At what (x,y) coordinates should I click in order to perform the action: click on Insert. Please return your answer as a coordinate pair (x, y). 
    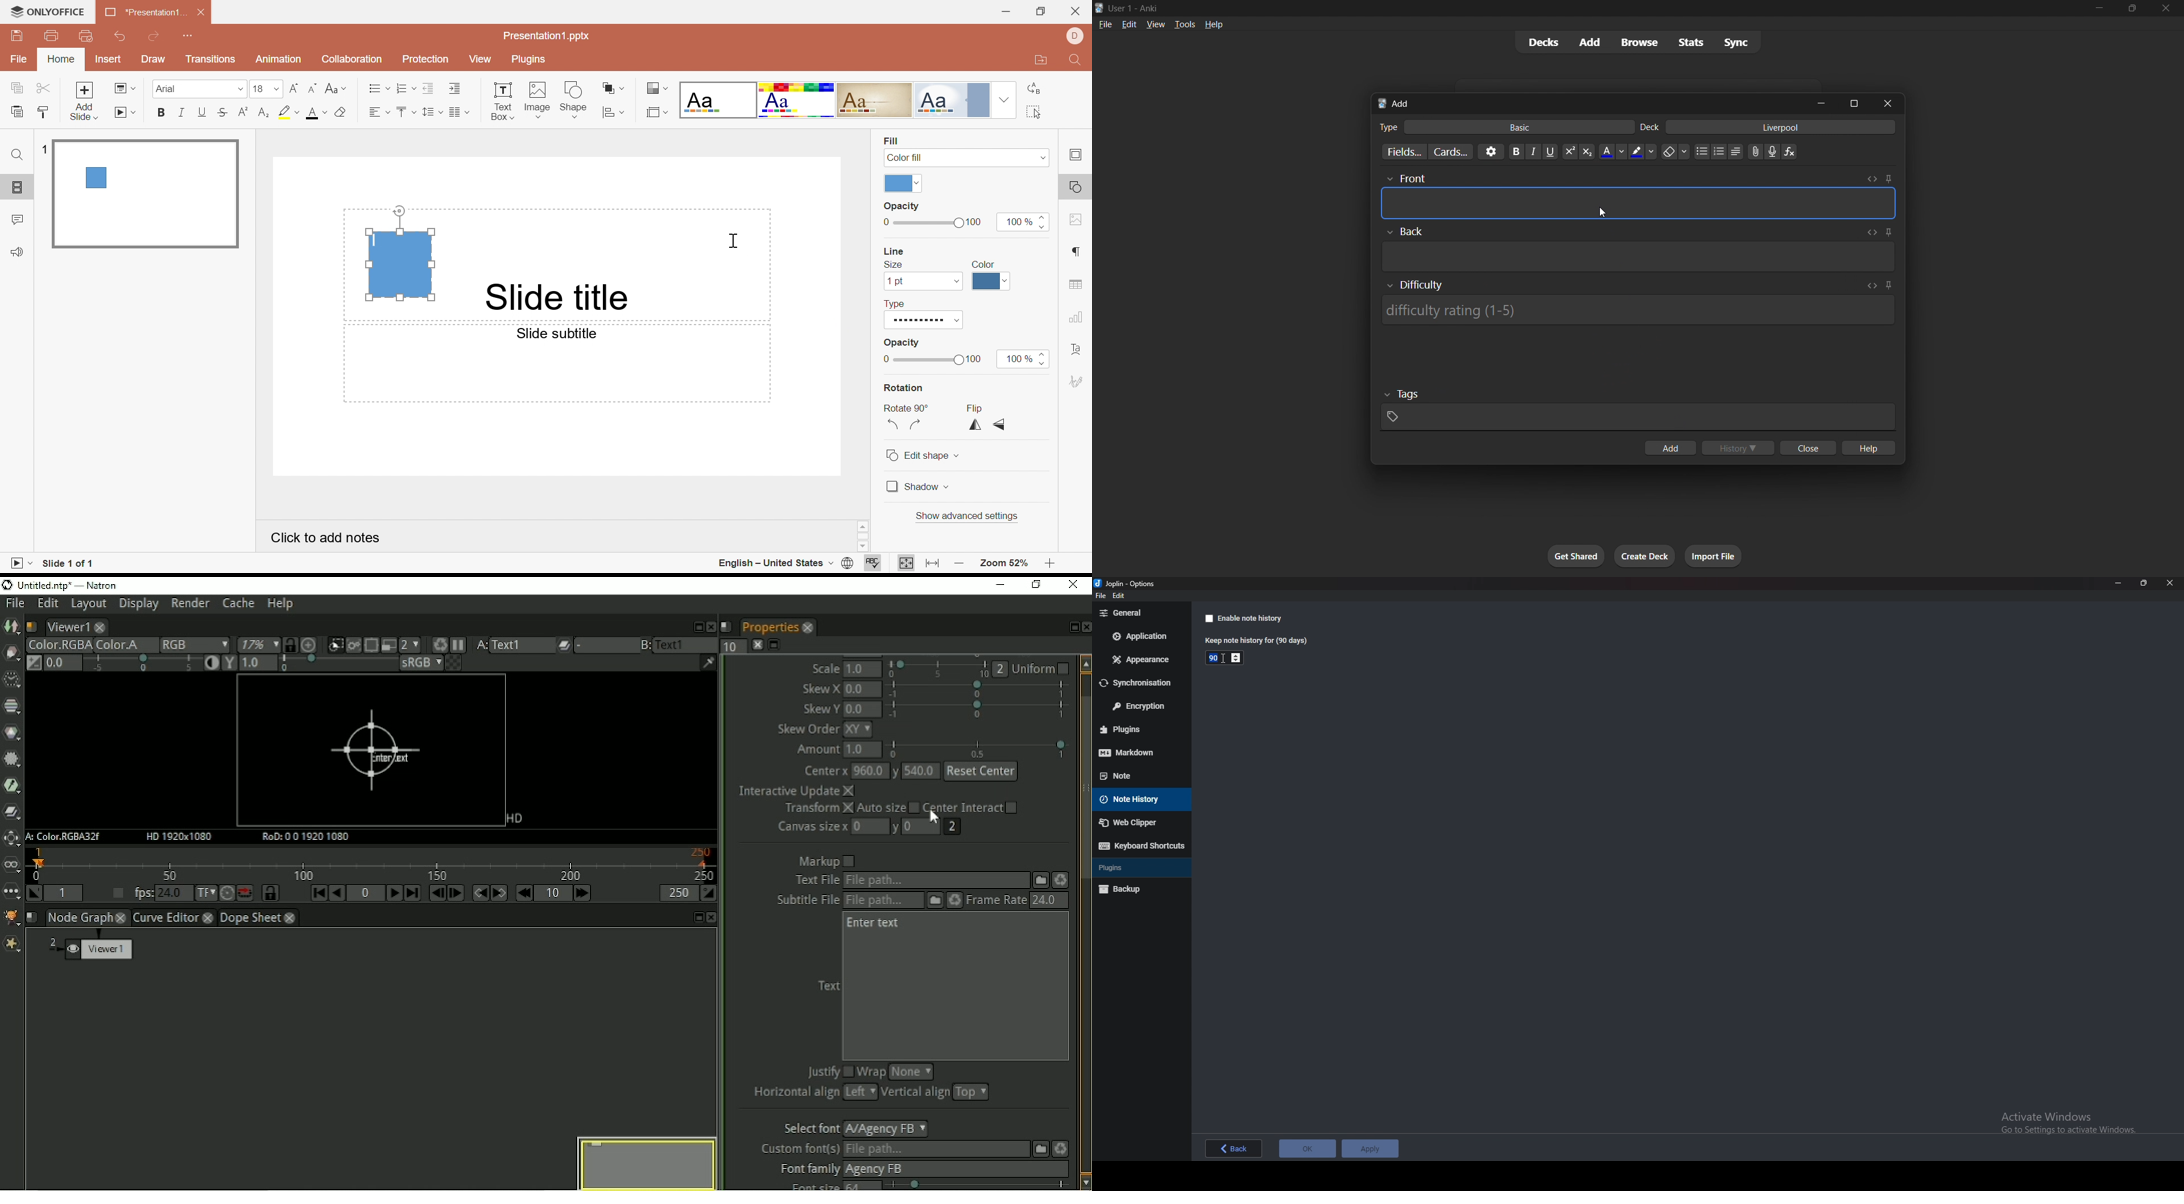
    Looking at the image, I should click on (107, 60).